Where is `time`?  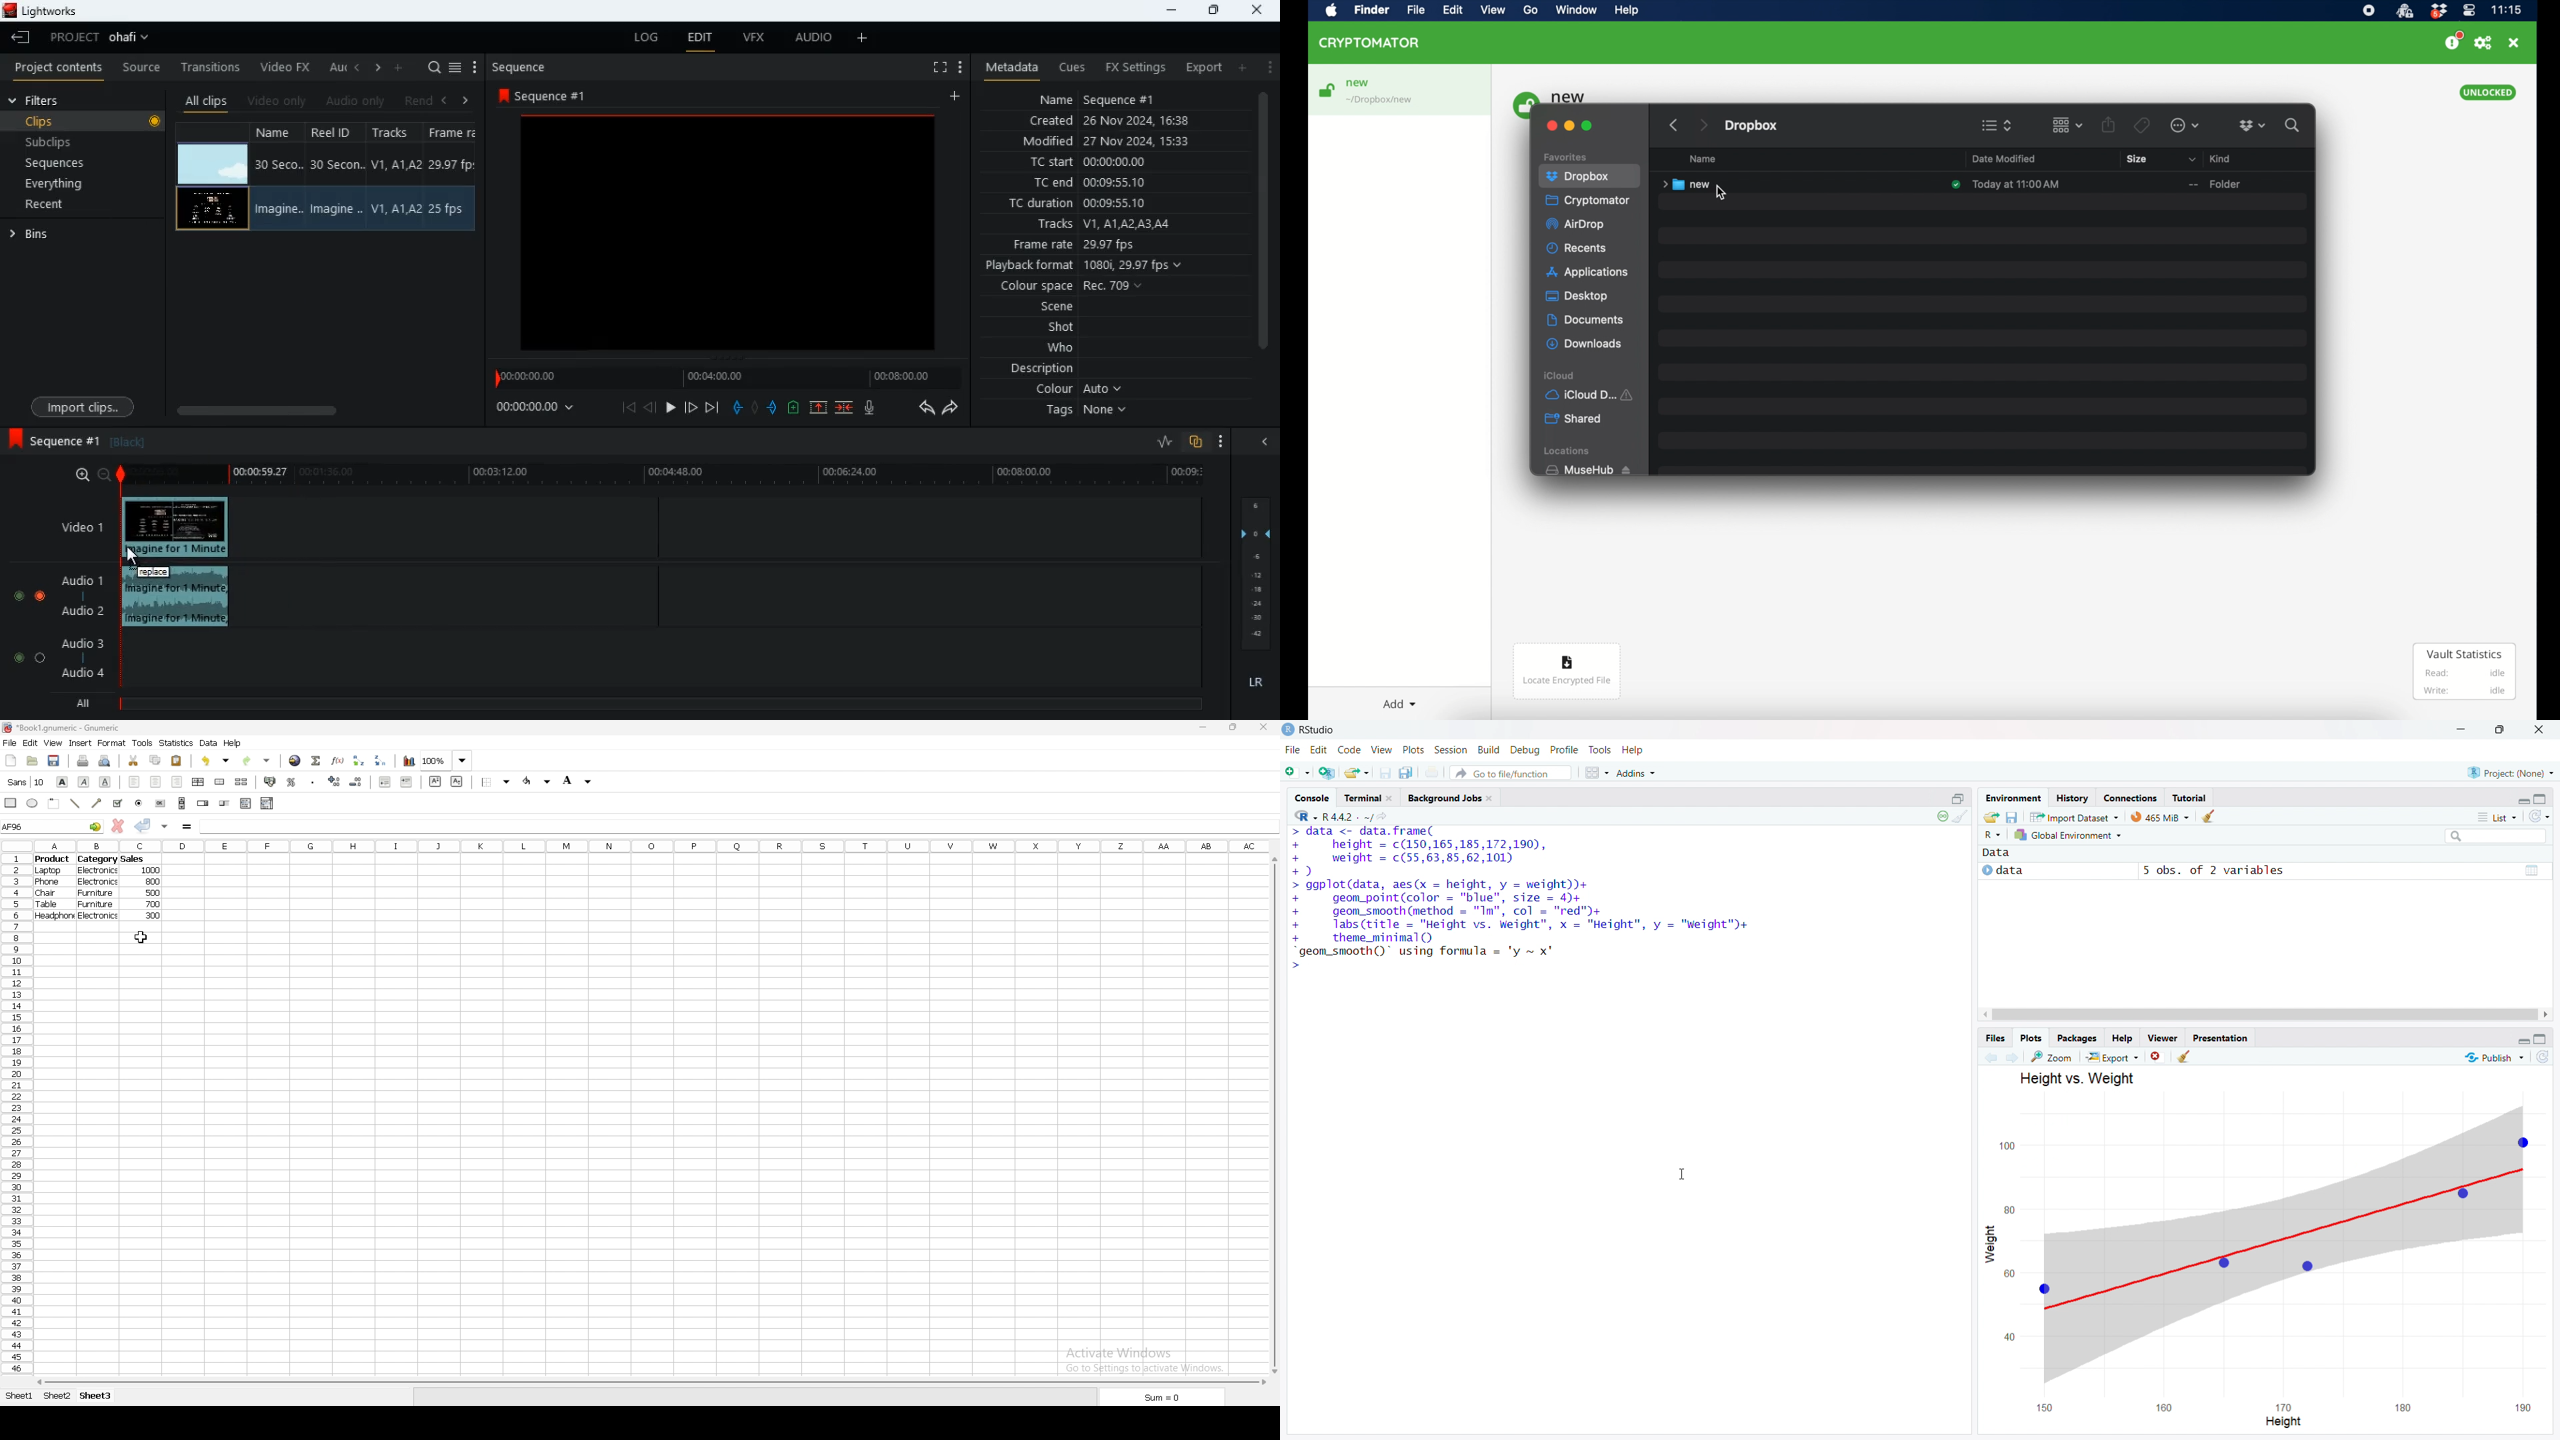
time is located at coordinates (539, 408).